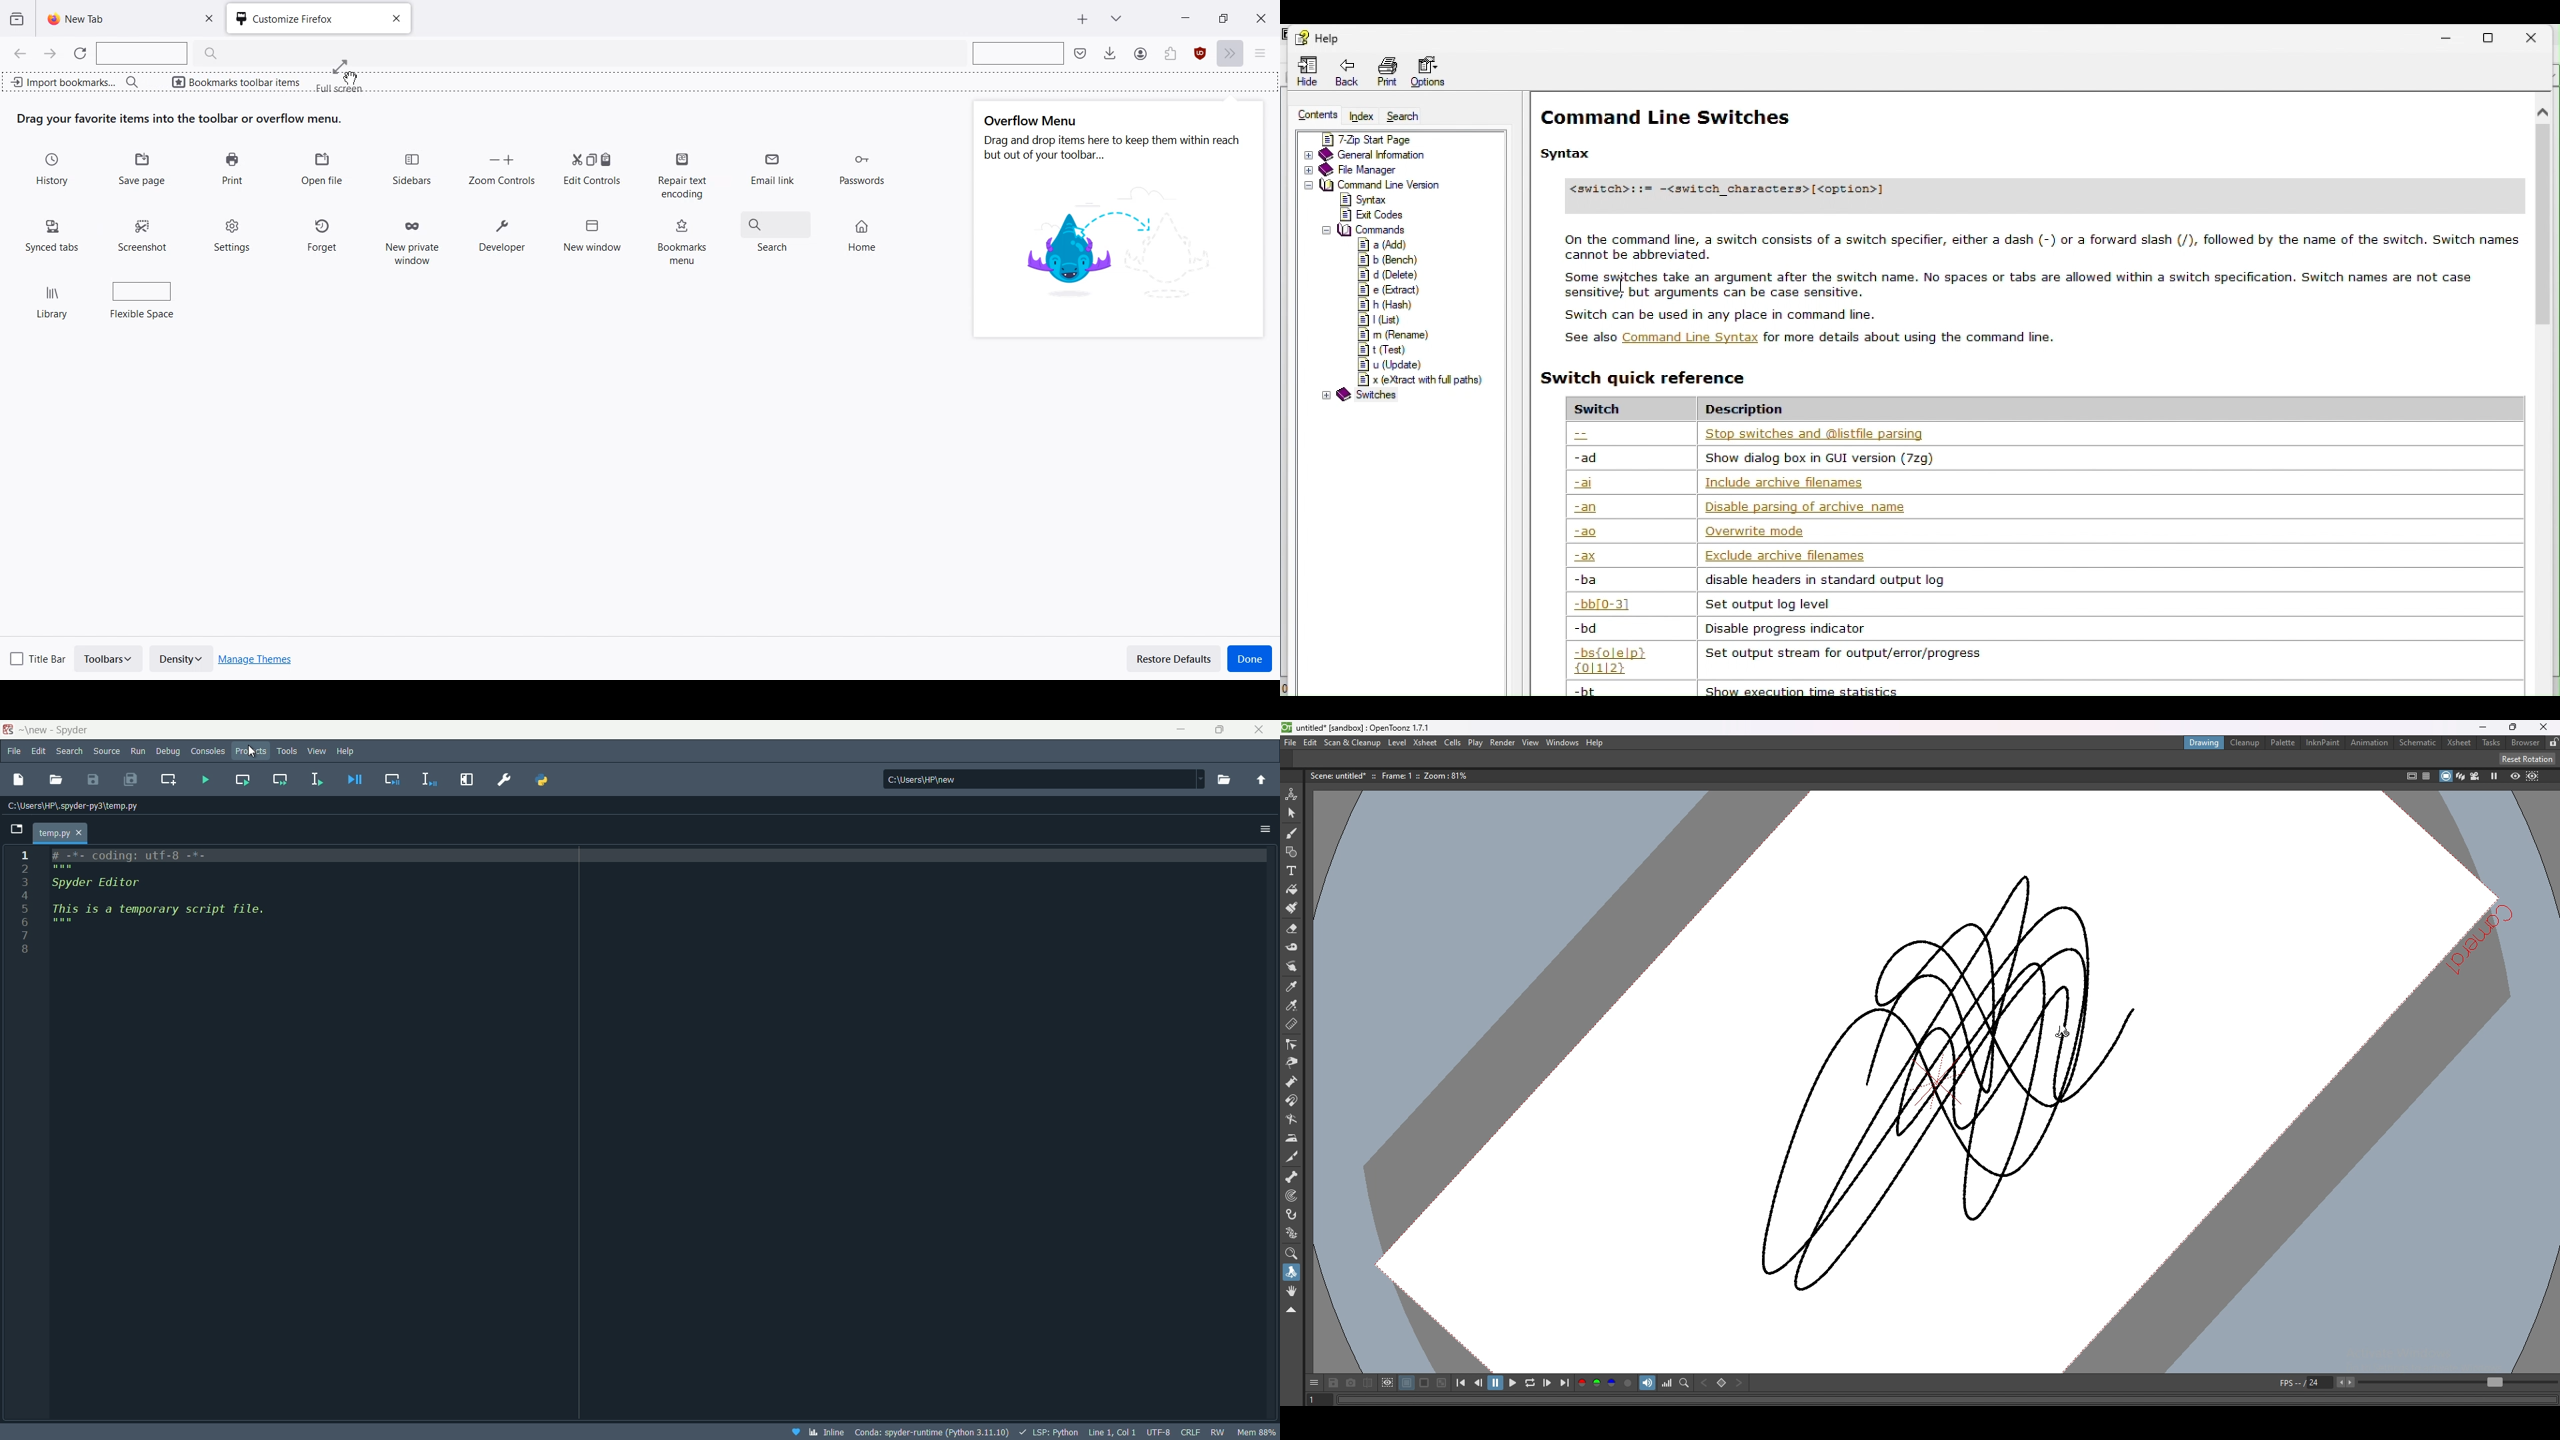  I want to click on Title Bar, so click(39, 657).